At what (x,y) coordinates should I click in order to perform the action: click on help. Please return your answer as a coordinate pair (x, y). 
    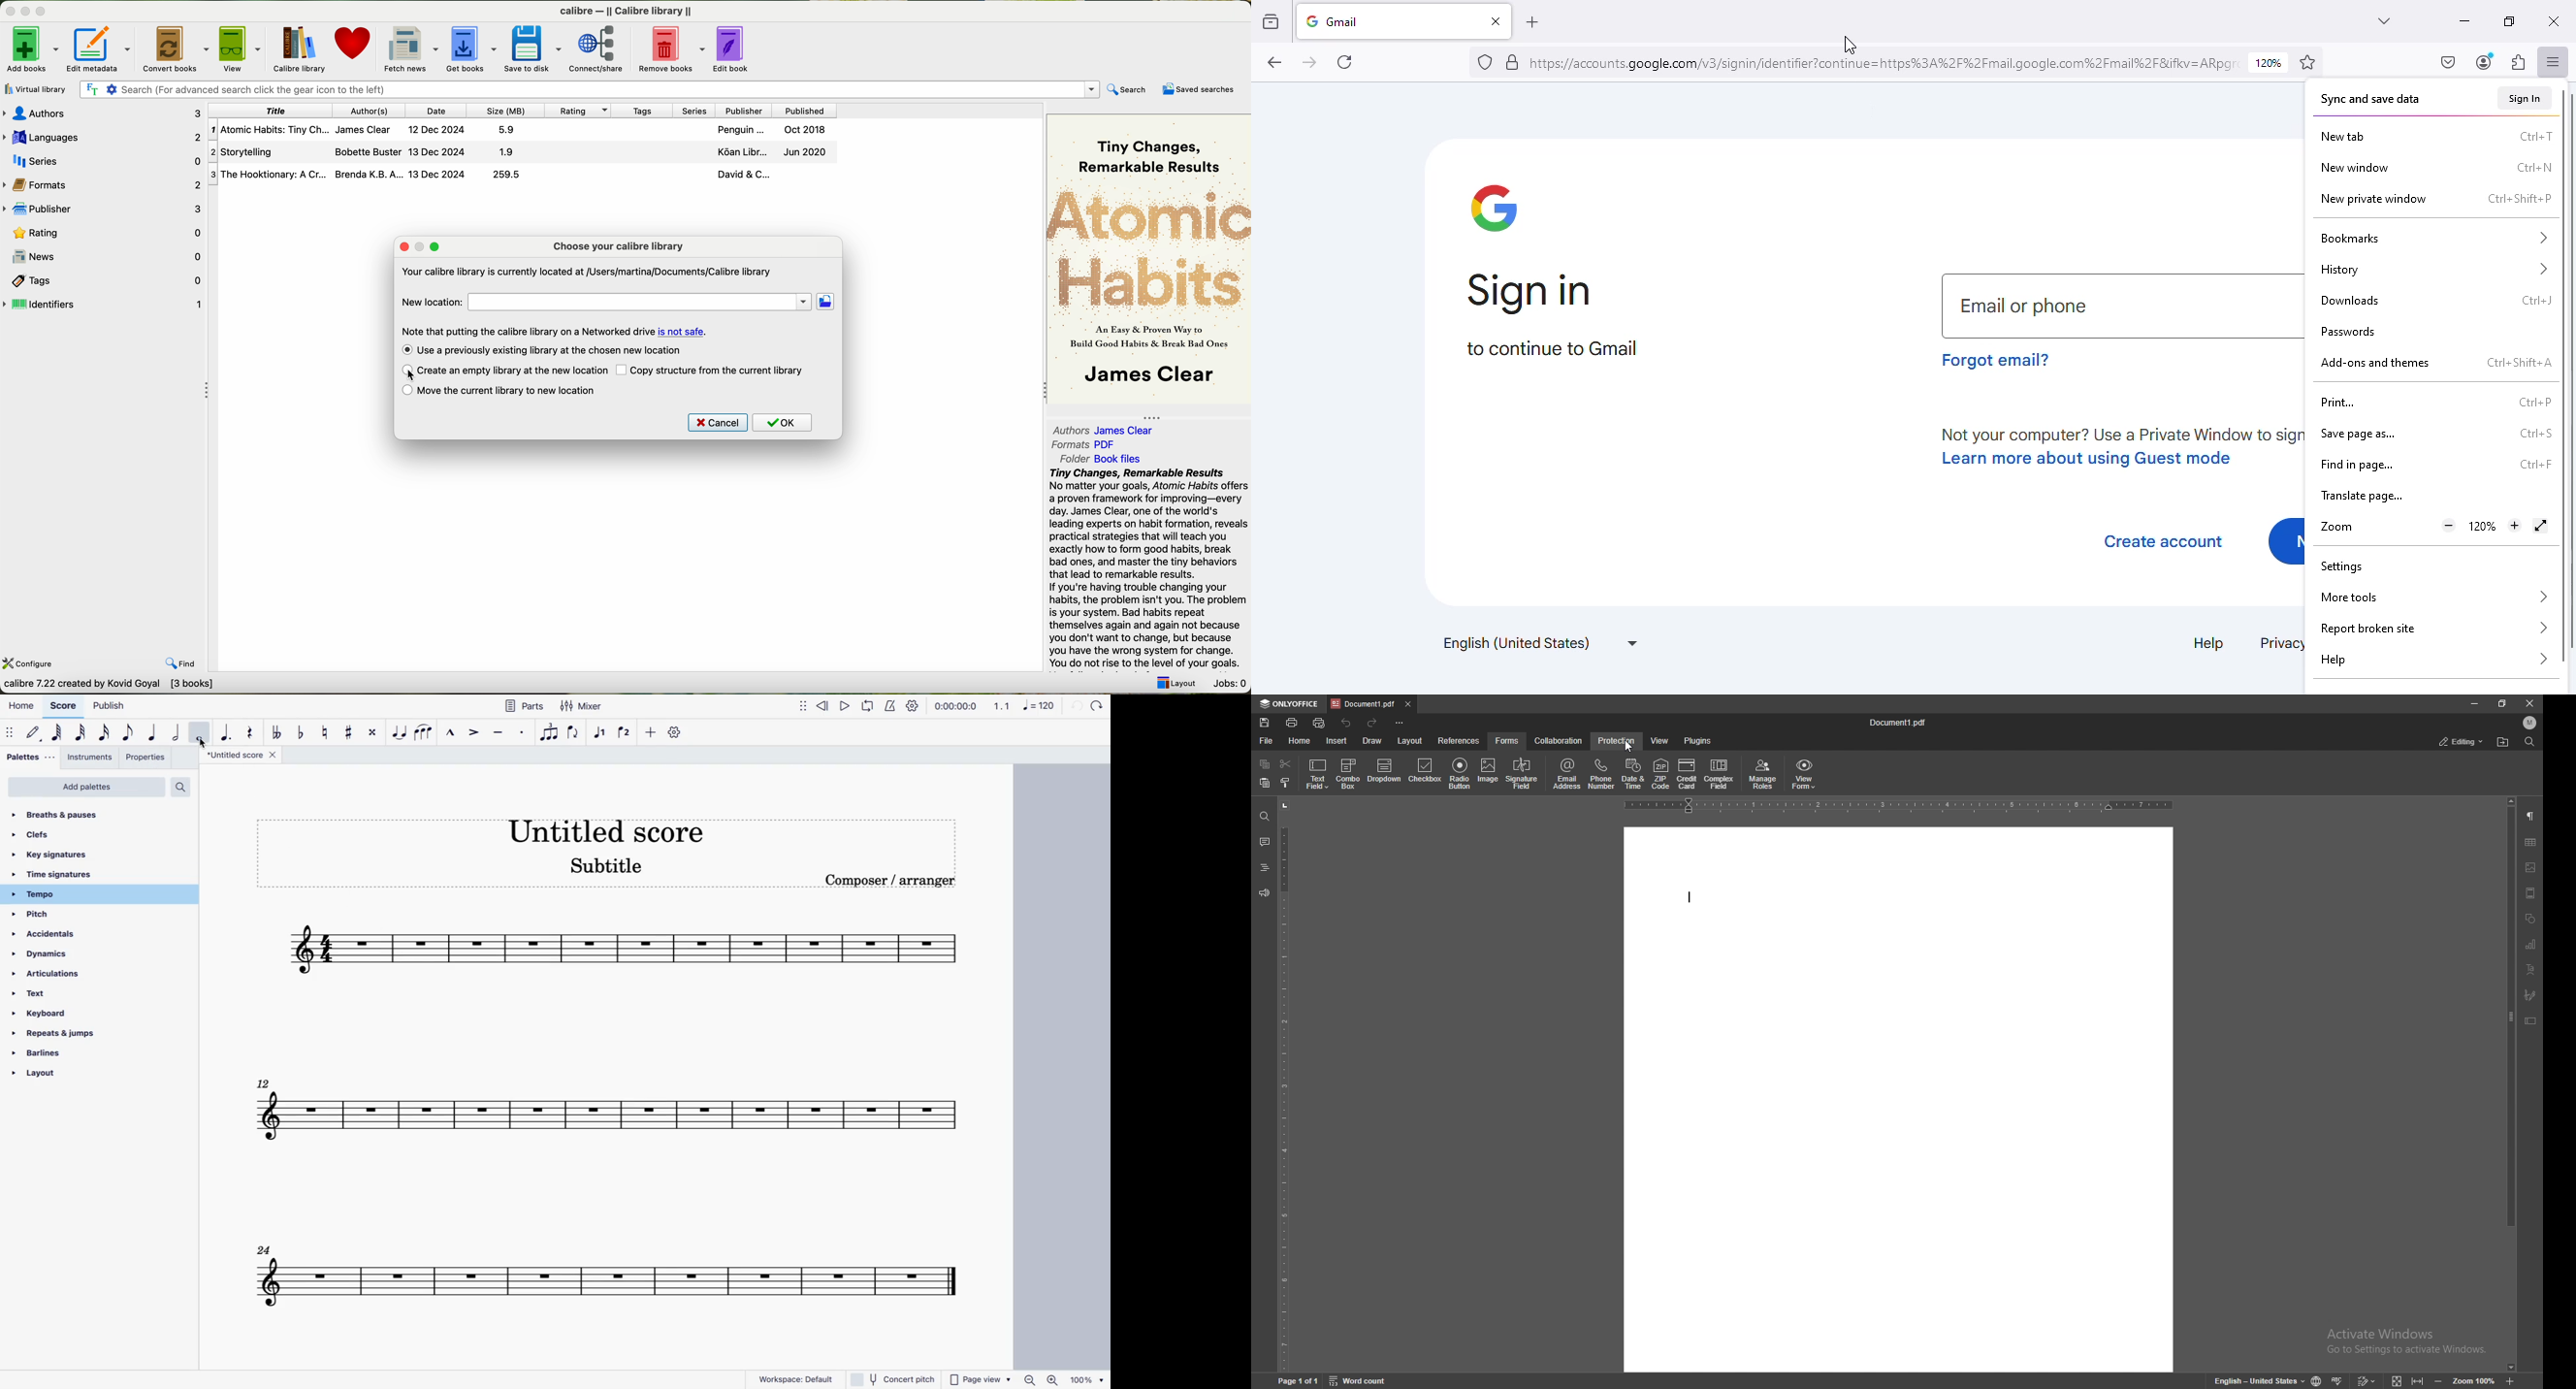
    Looking at the image, I should click on (2434, 660).